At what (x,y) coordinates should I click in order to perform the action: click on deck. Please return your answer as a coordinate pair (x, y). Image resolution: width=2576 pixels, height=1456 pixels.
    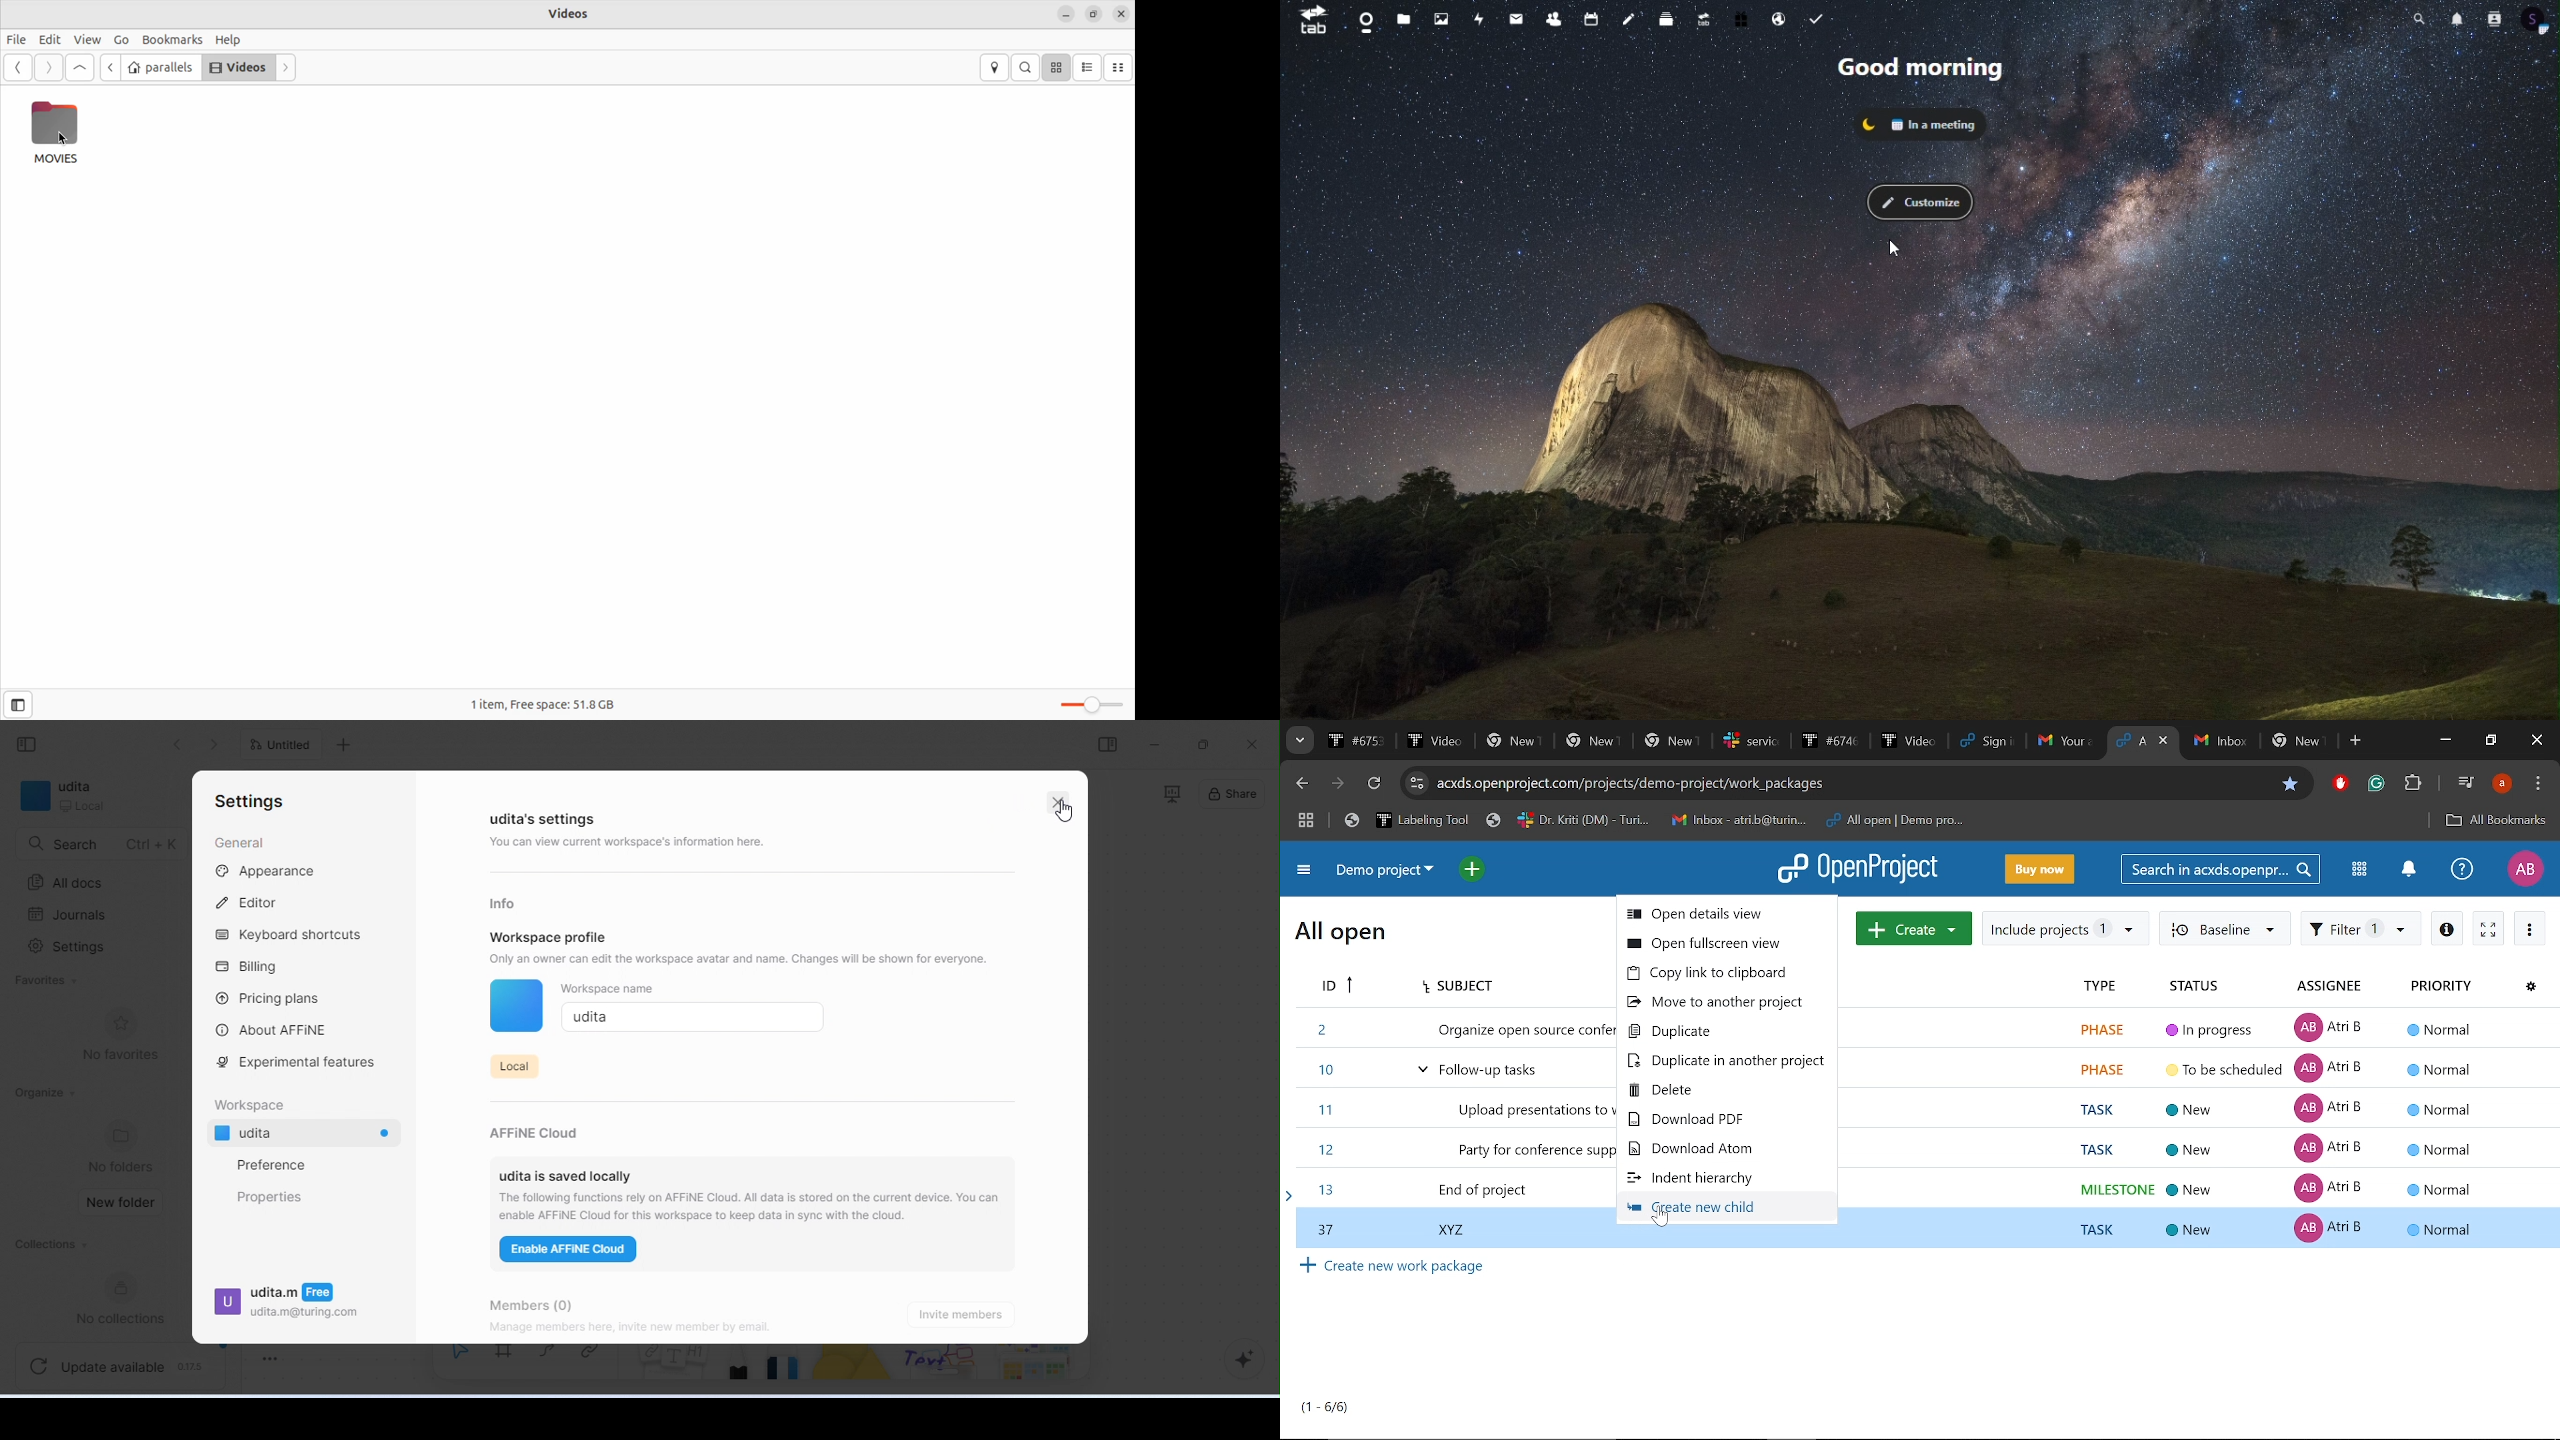
    Looking at the image, I should click on (1665, 18).